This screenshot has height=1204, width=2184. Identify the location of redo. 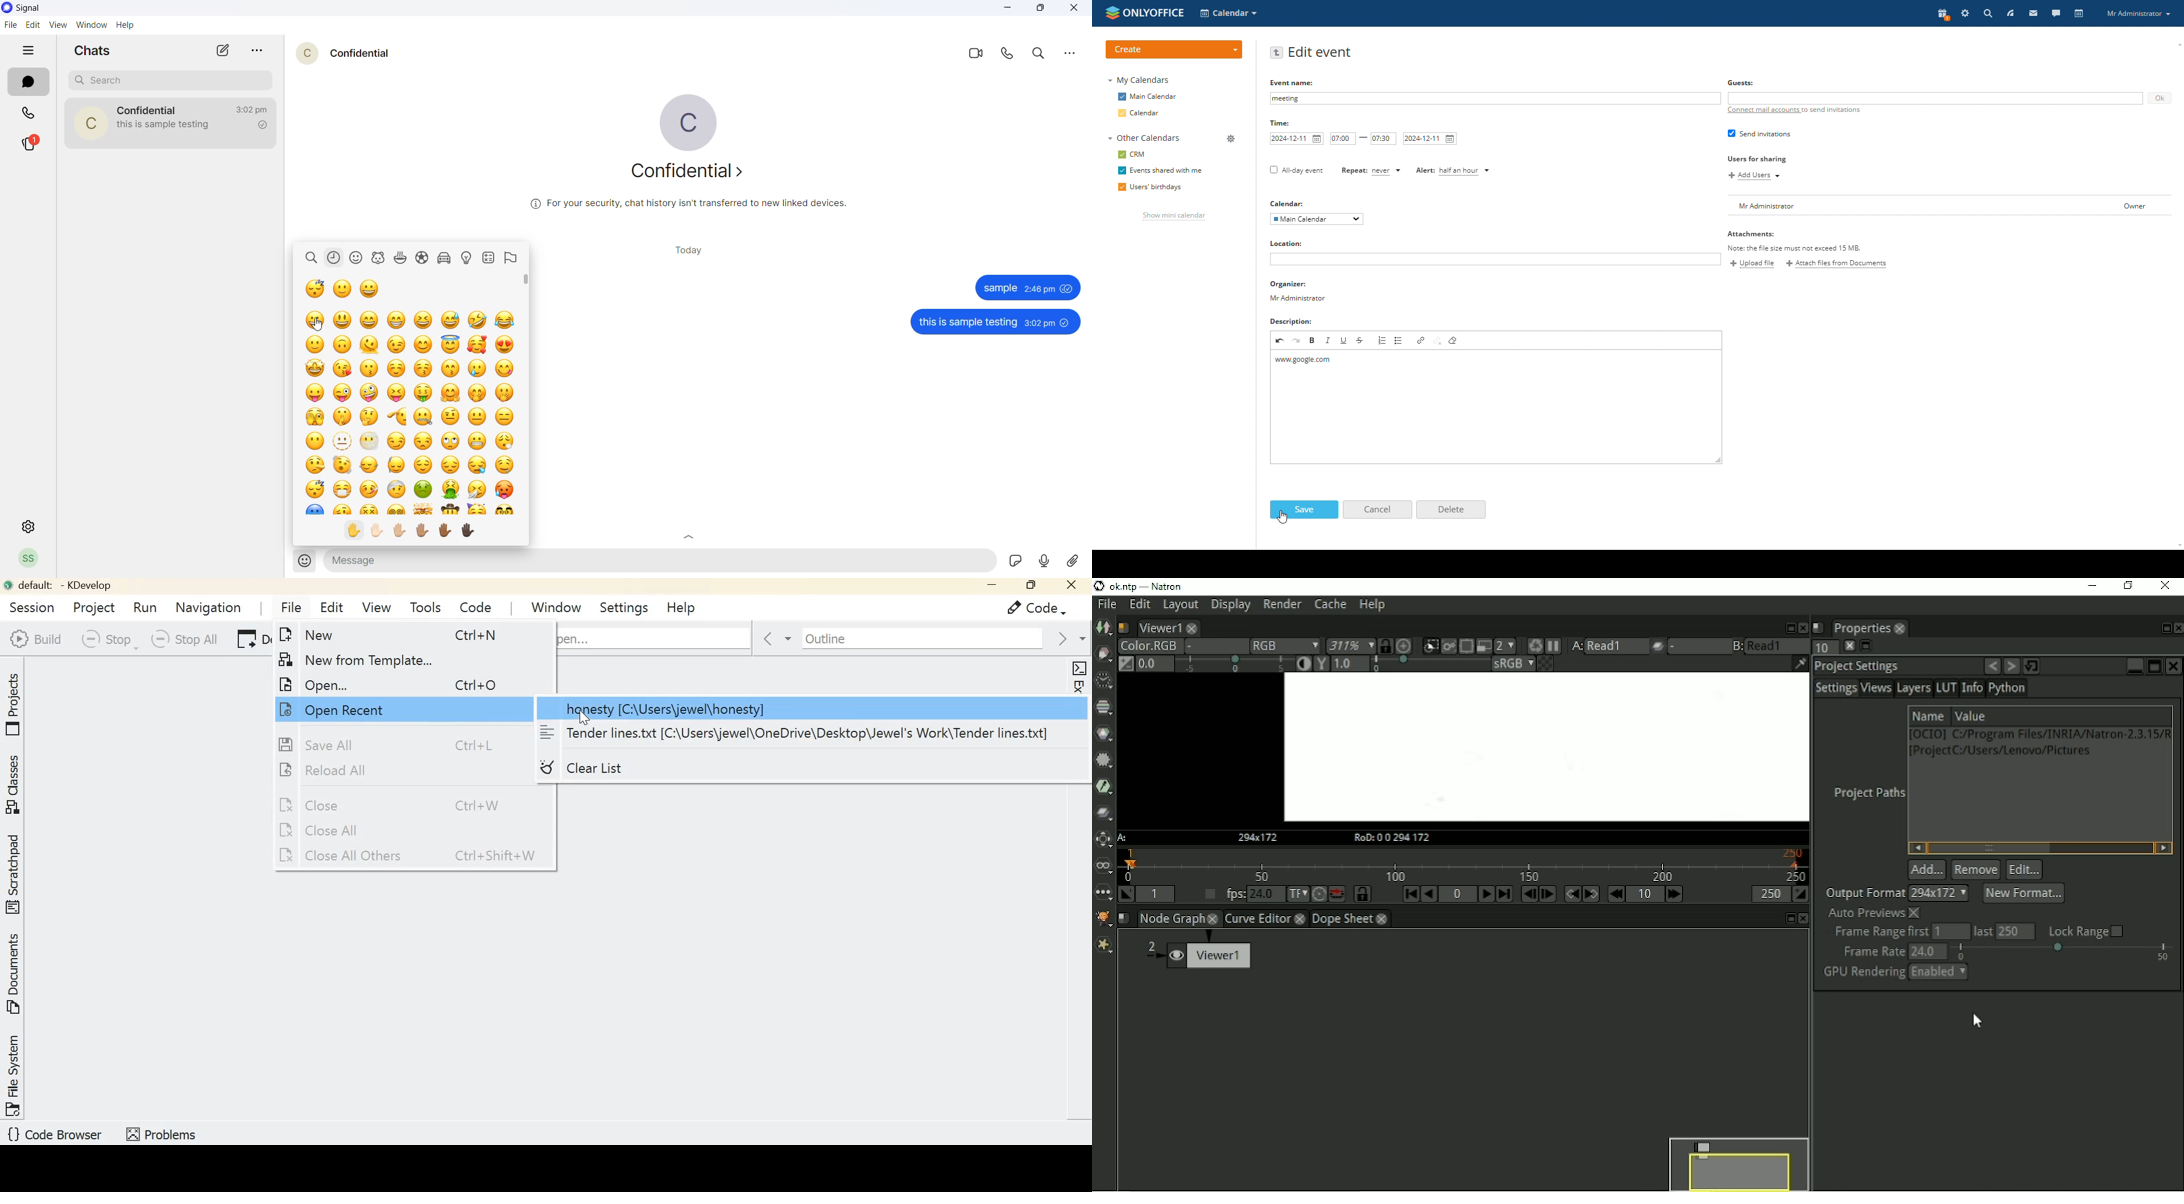
(1297, 340).